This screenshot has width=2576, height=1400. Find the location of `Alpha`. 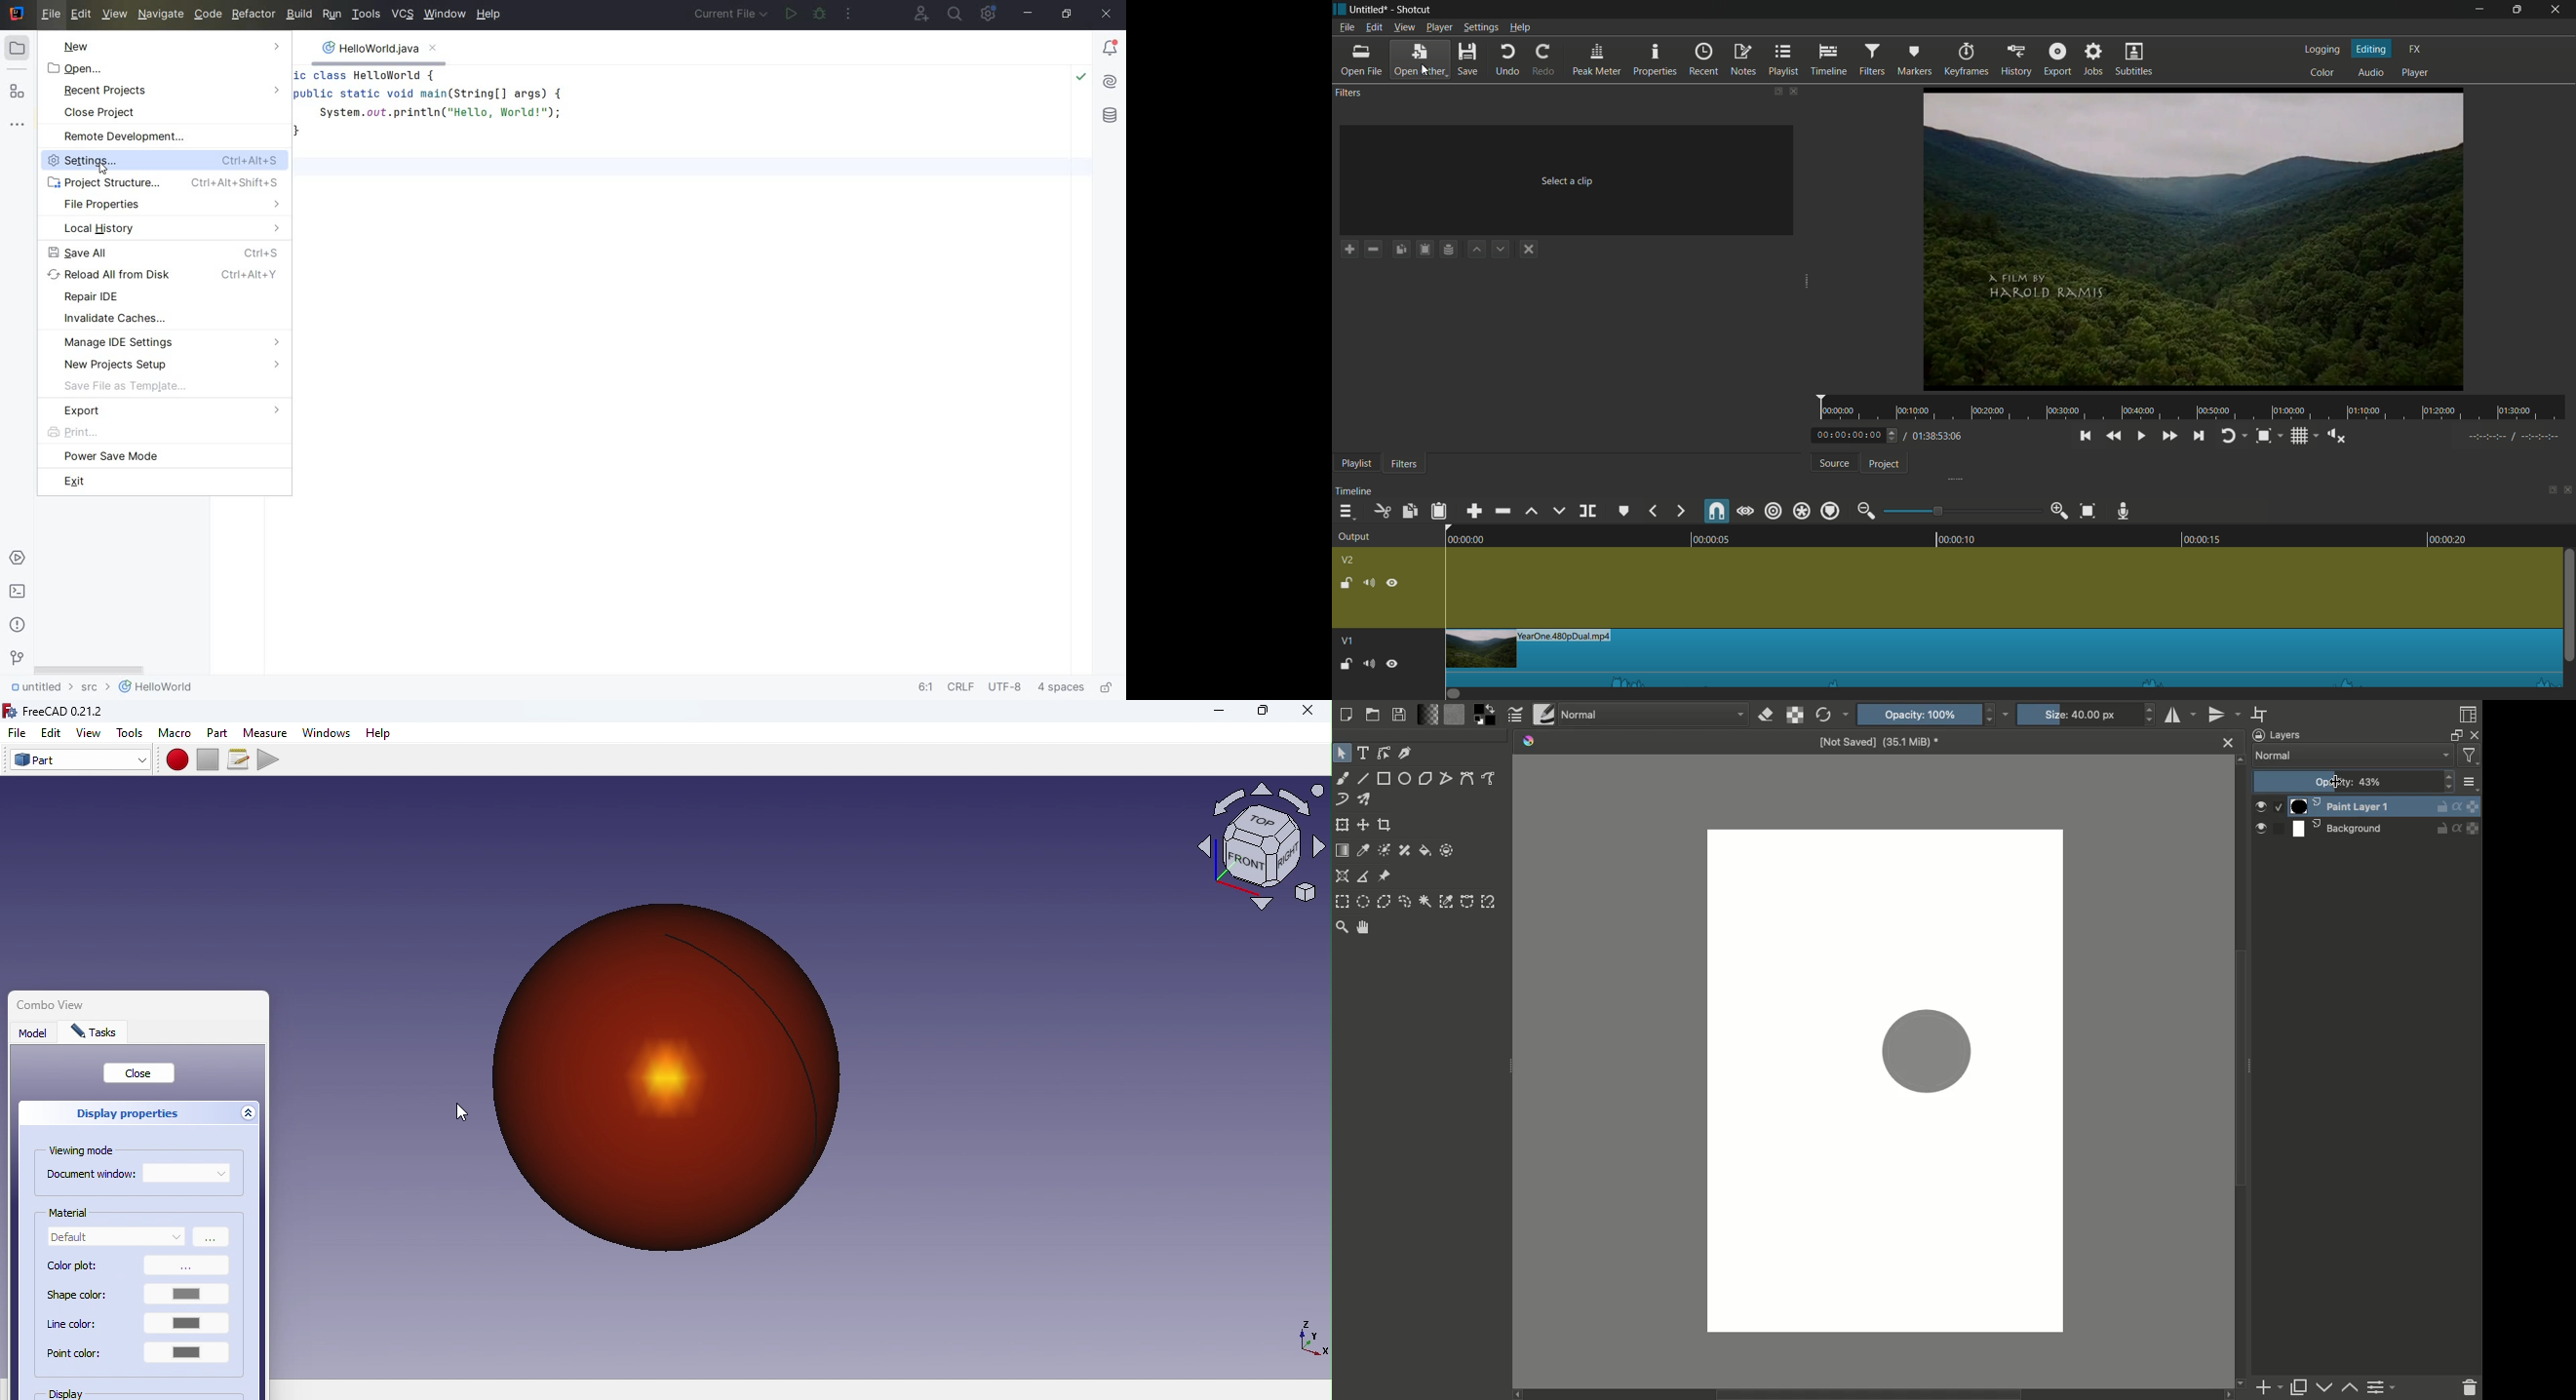

Alpha is located at coordinates (2457, 806).